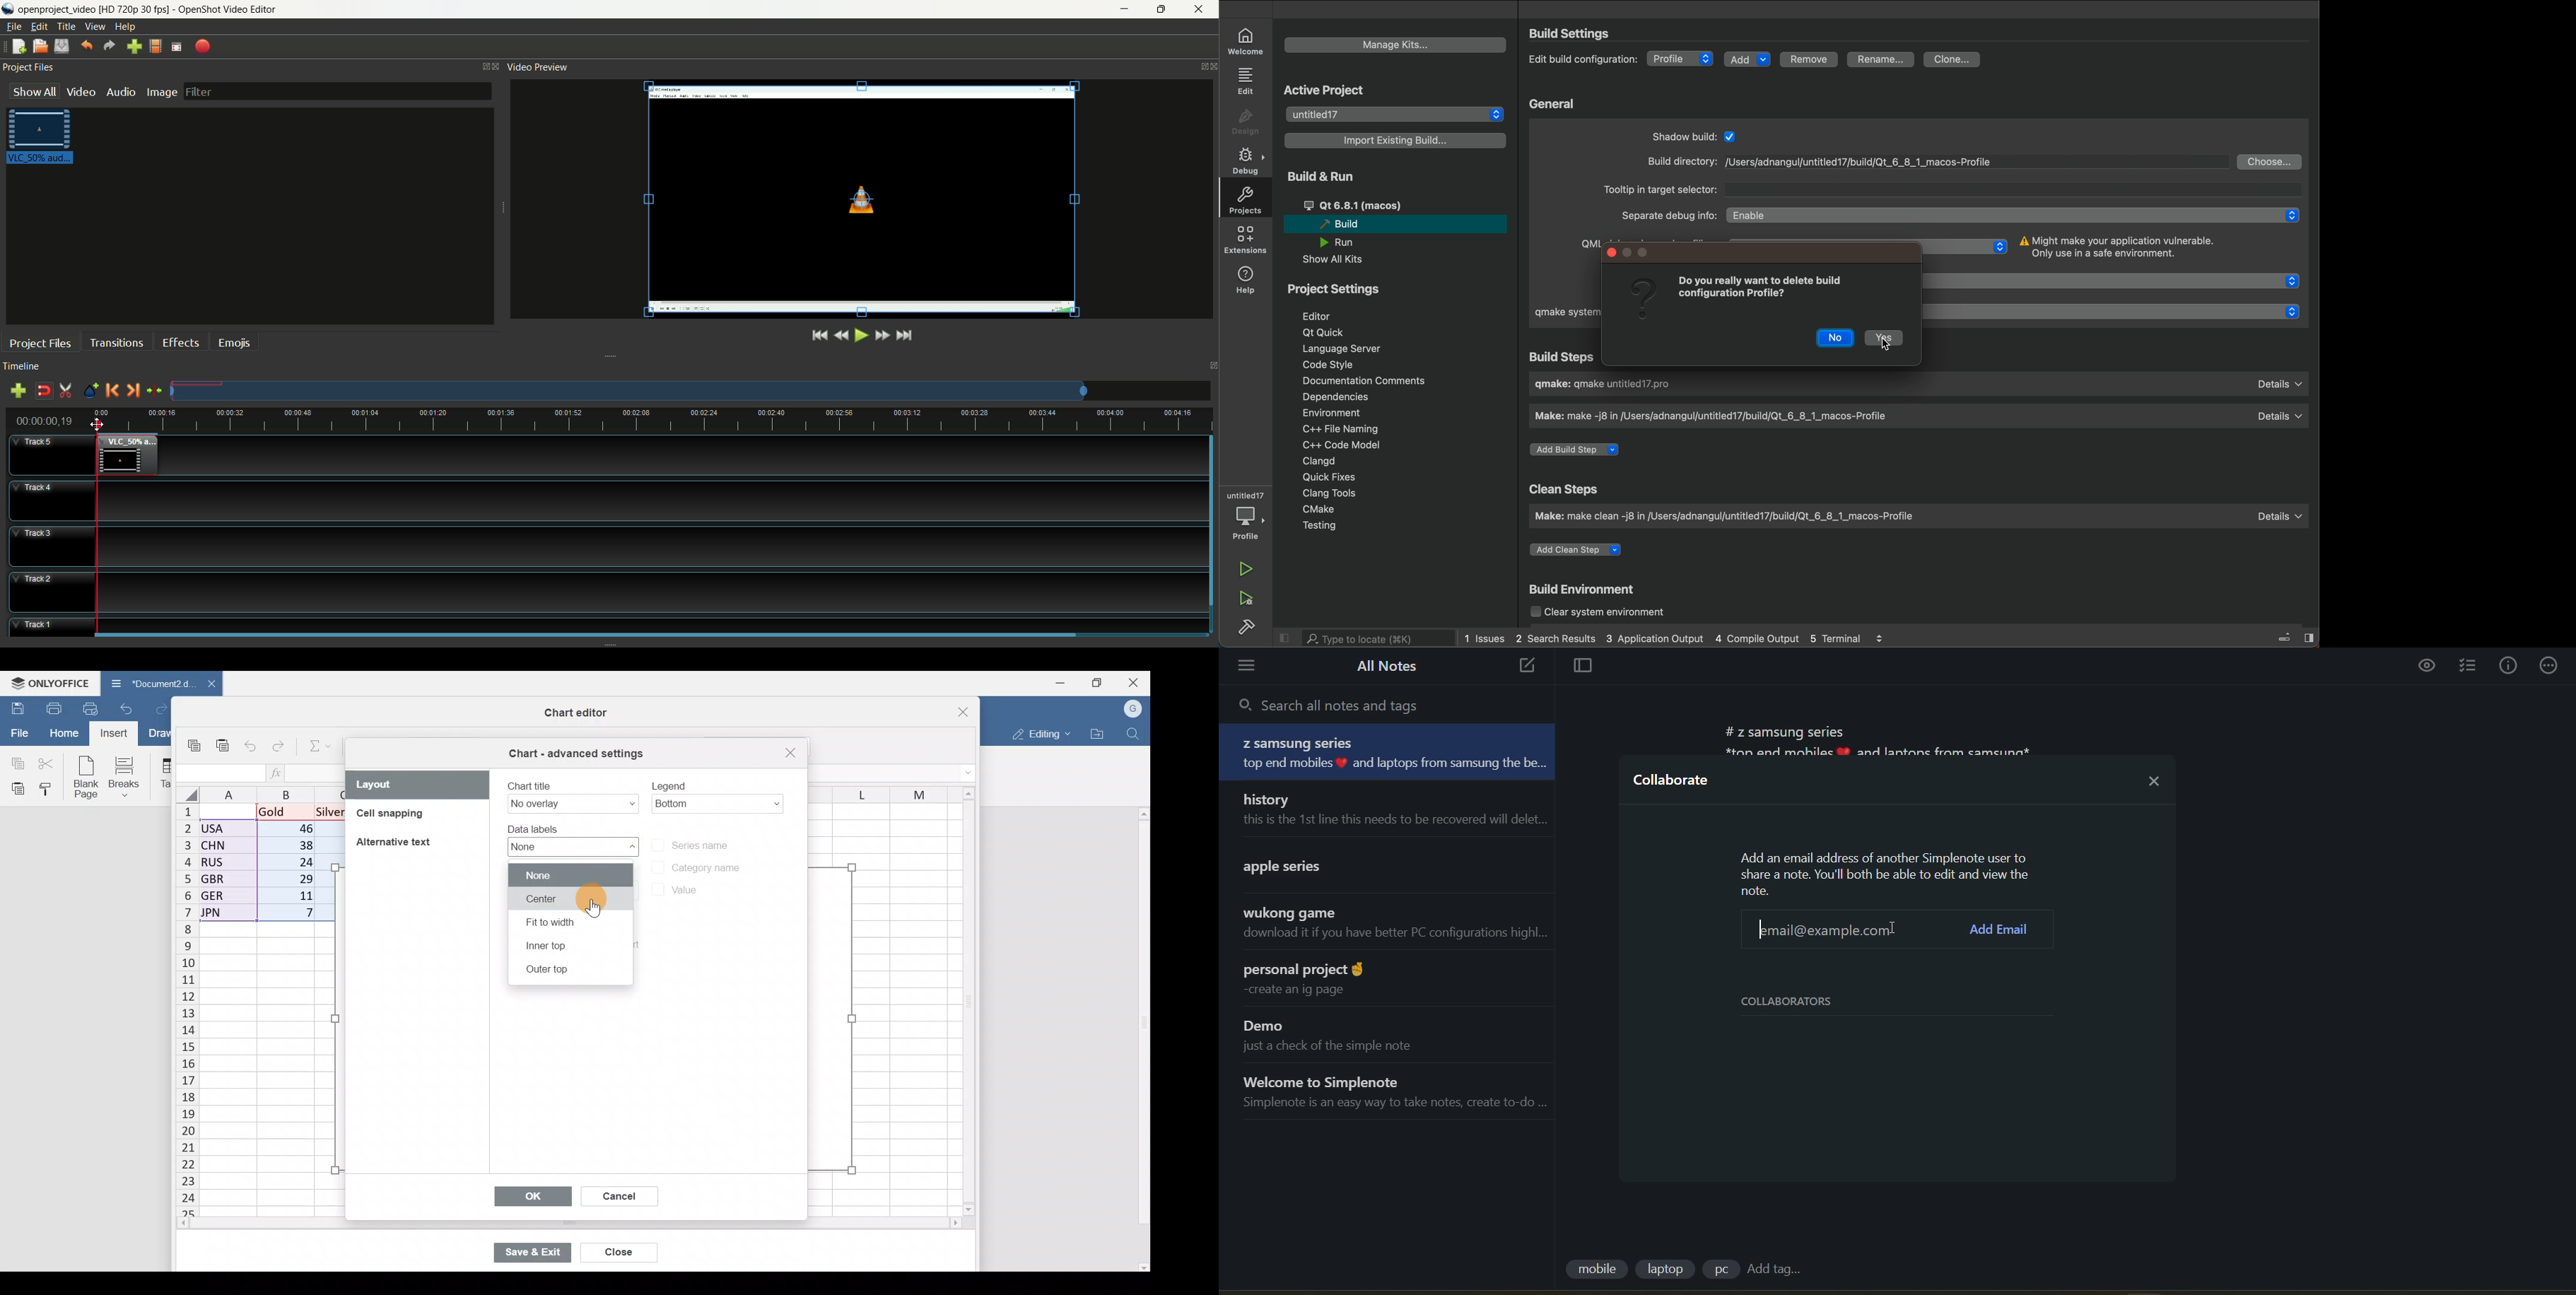 This screenshot has width=2576, height=1316. I want to click on language server, so click(1347, 349).